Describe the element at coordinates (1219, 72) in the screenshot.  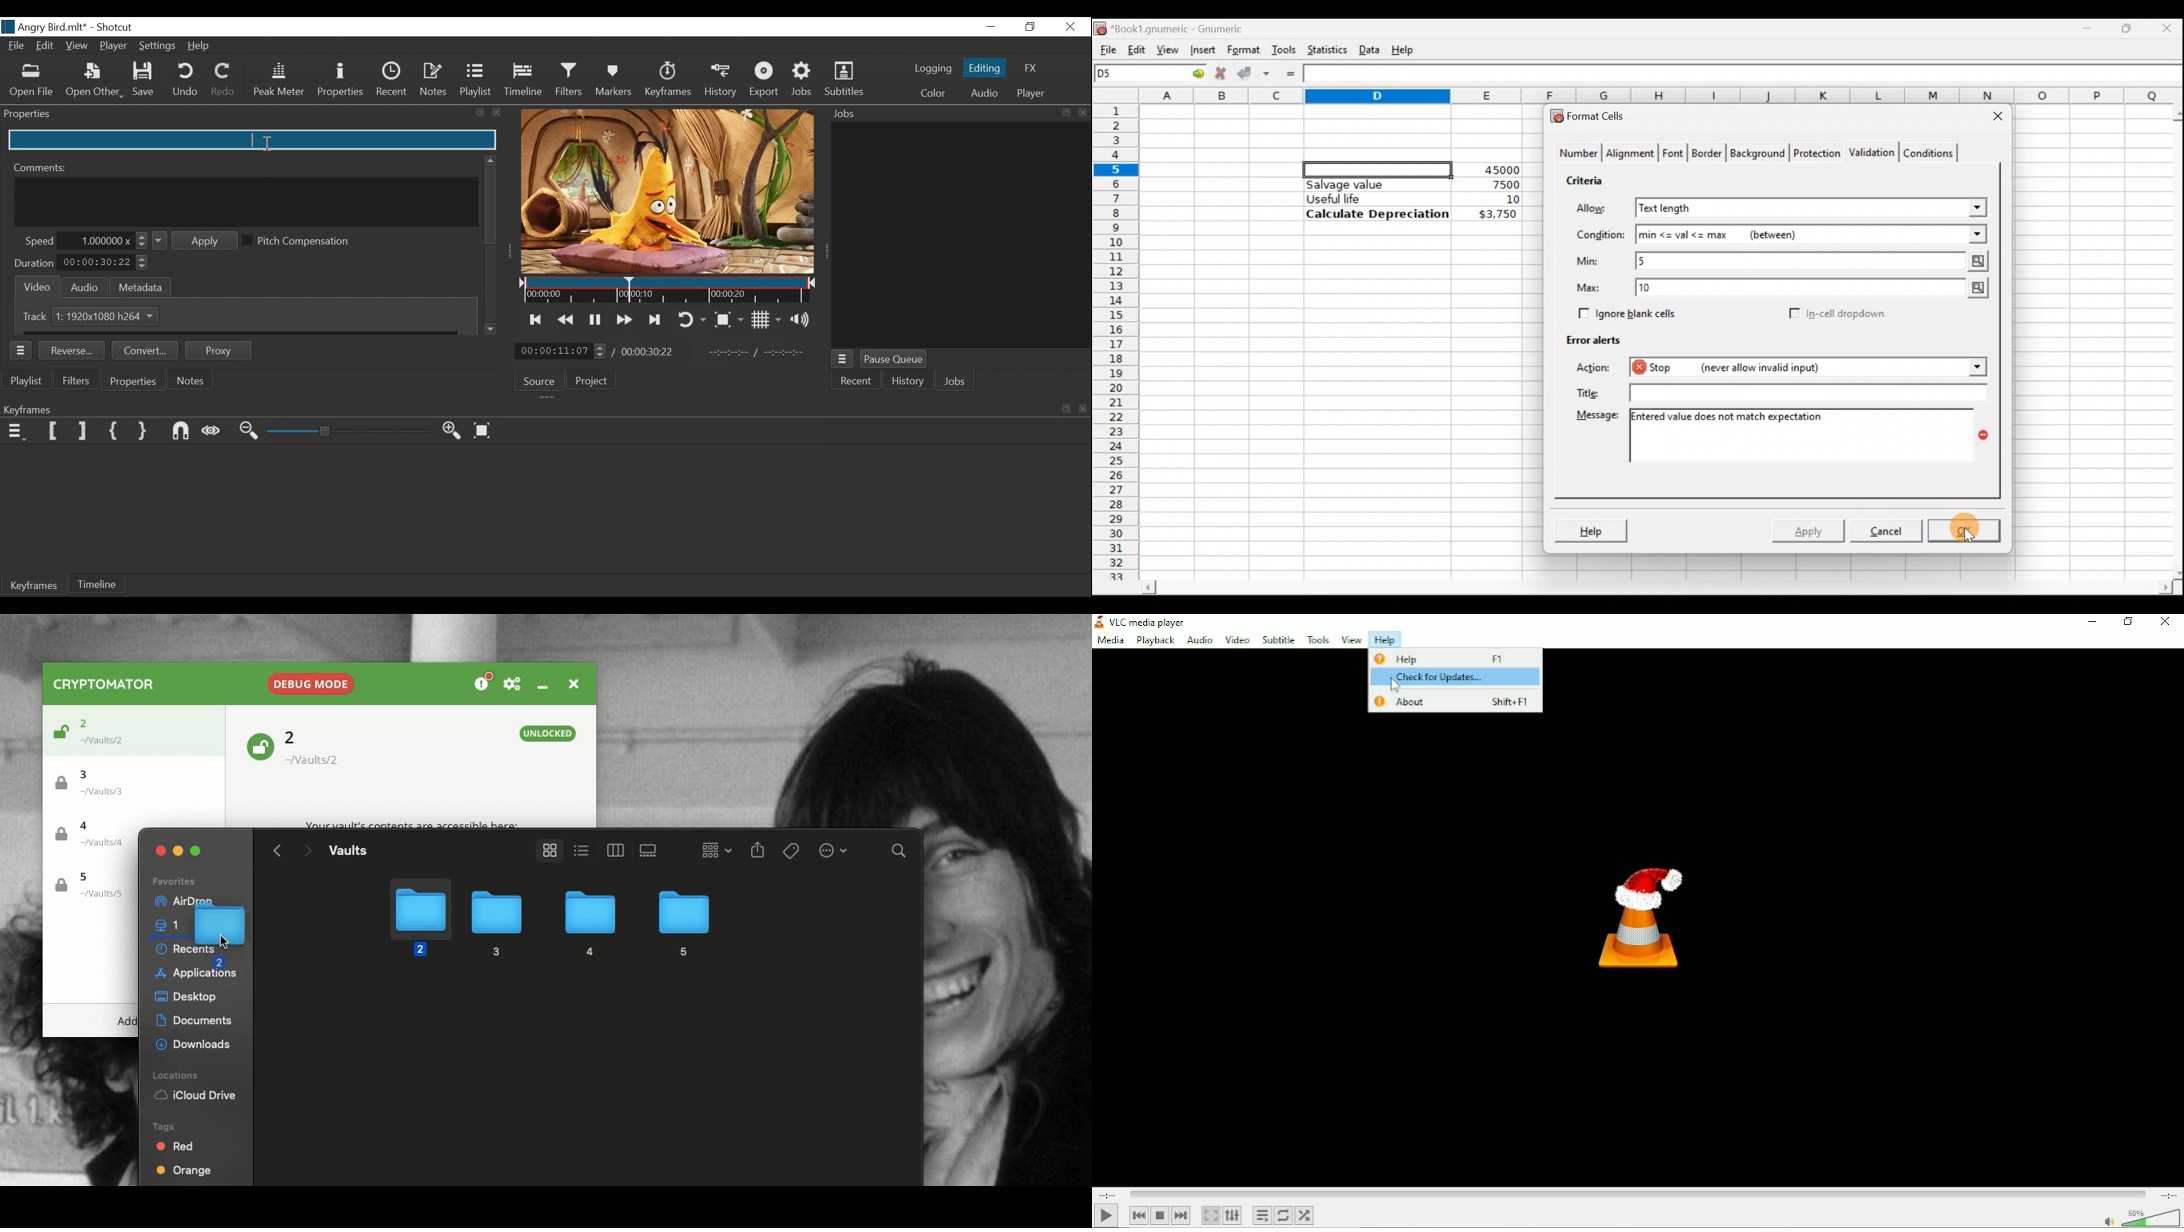
I see `Cancel change` at that location.